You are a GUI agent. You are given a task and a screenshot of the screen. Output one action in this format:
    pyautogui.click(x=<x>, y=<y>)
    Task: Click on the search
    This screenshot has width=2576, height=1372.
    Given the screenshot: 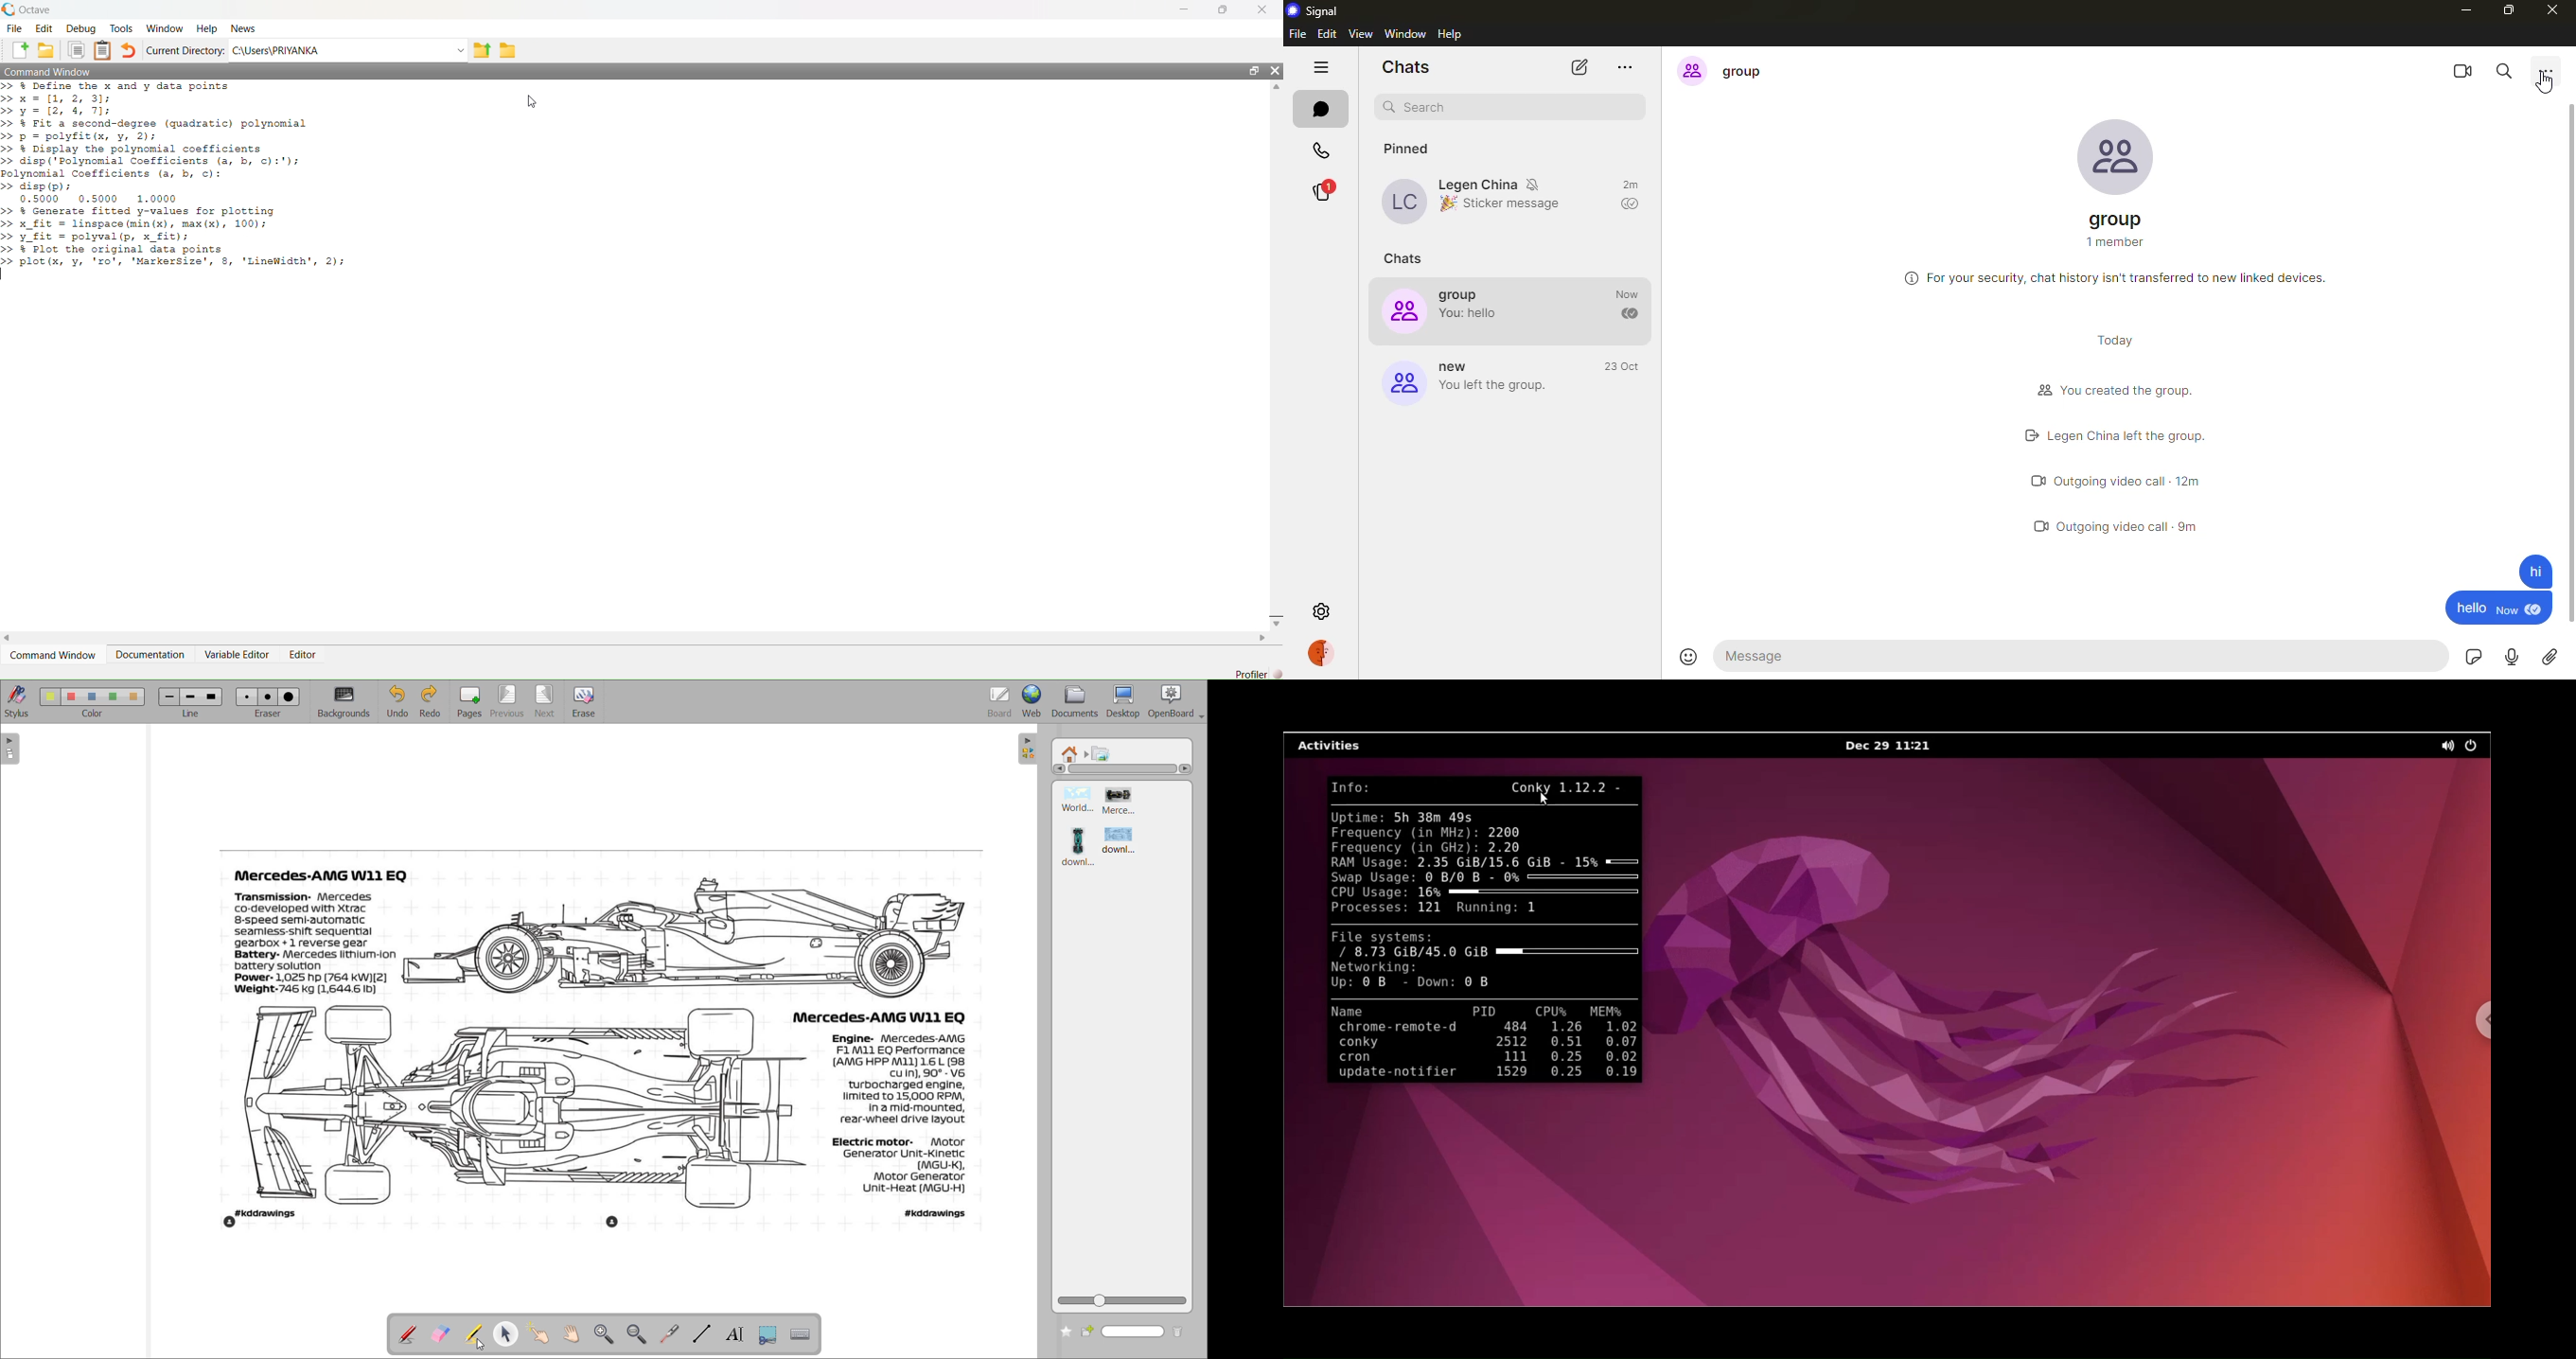 What is the action you would take?
    pyautogui.click(x=1516, y=105)
    